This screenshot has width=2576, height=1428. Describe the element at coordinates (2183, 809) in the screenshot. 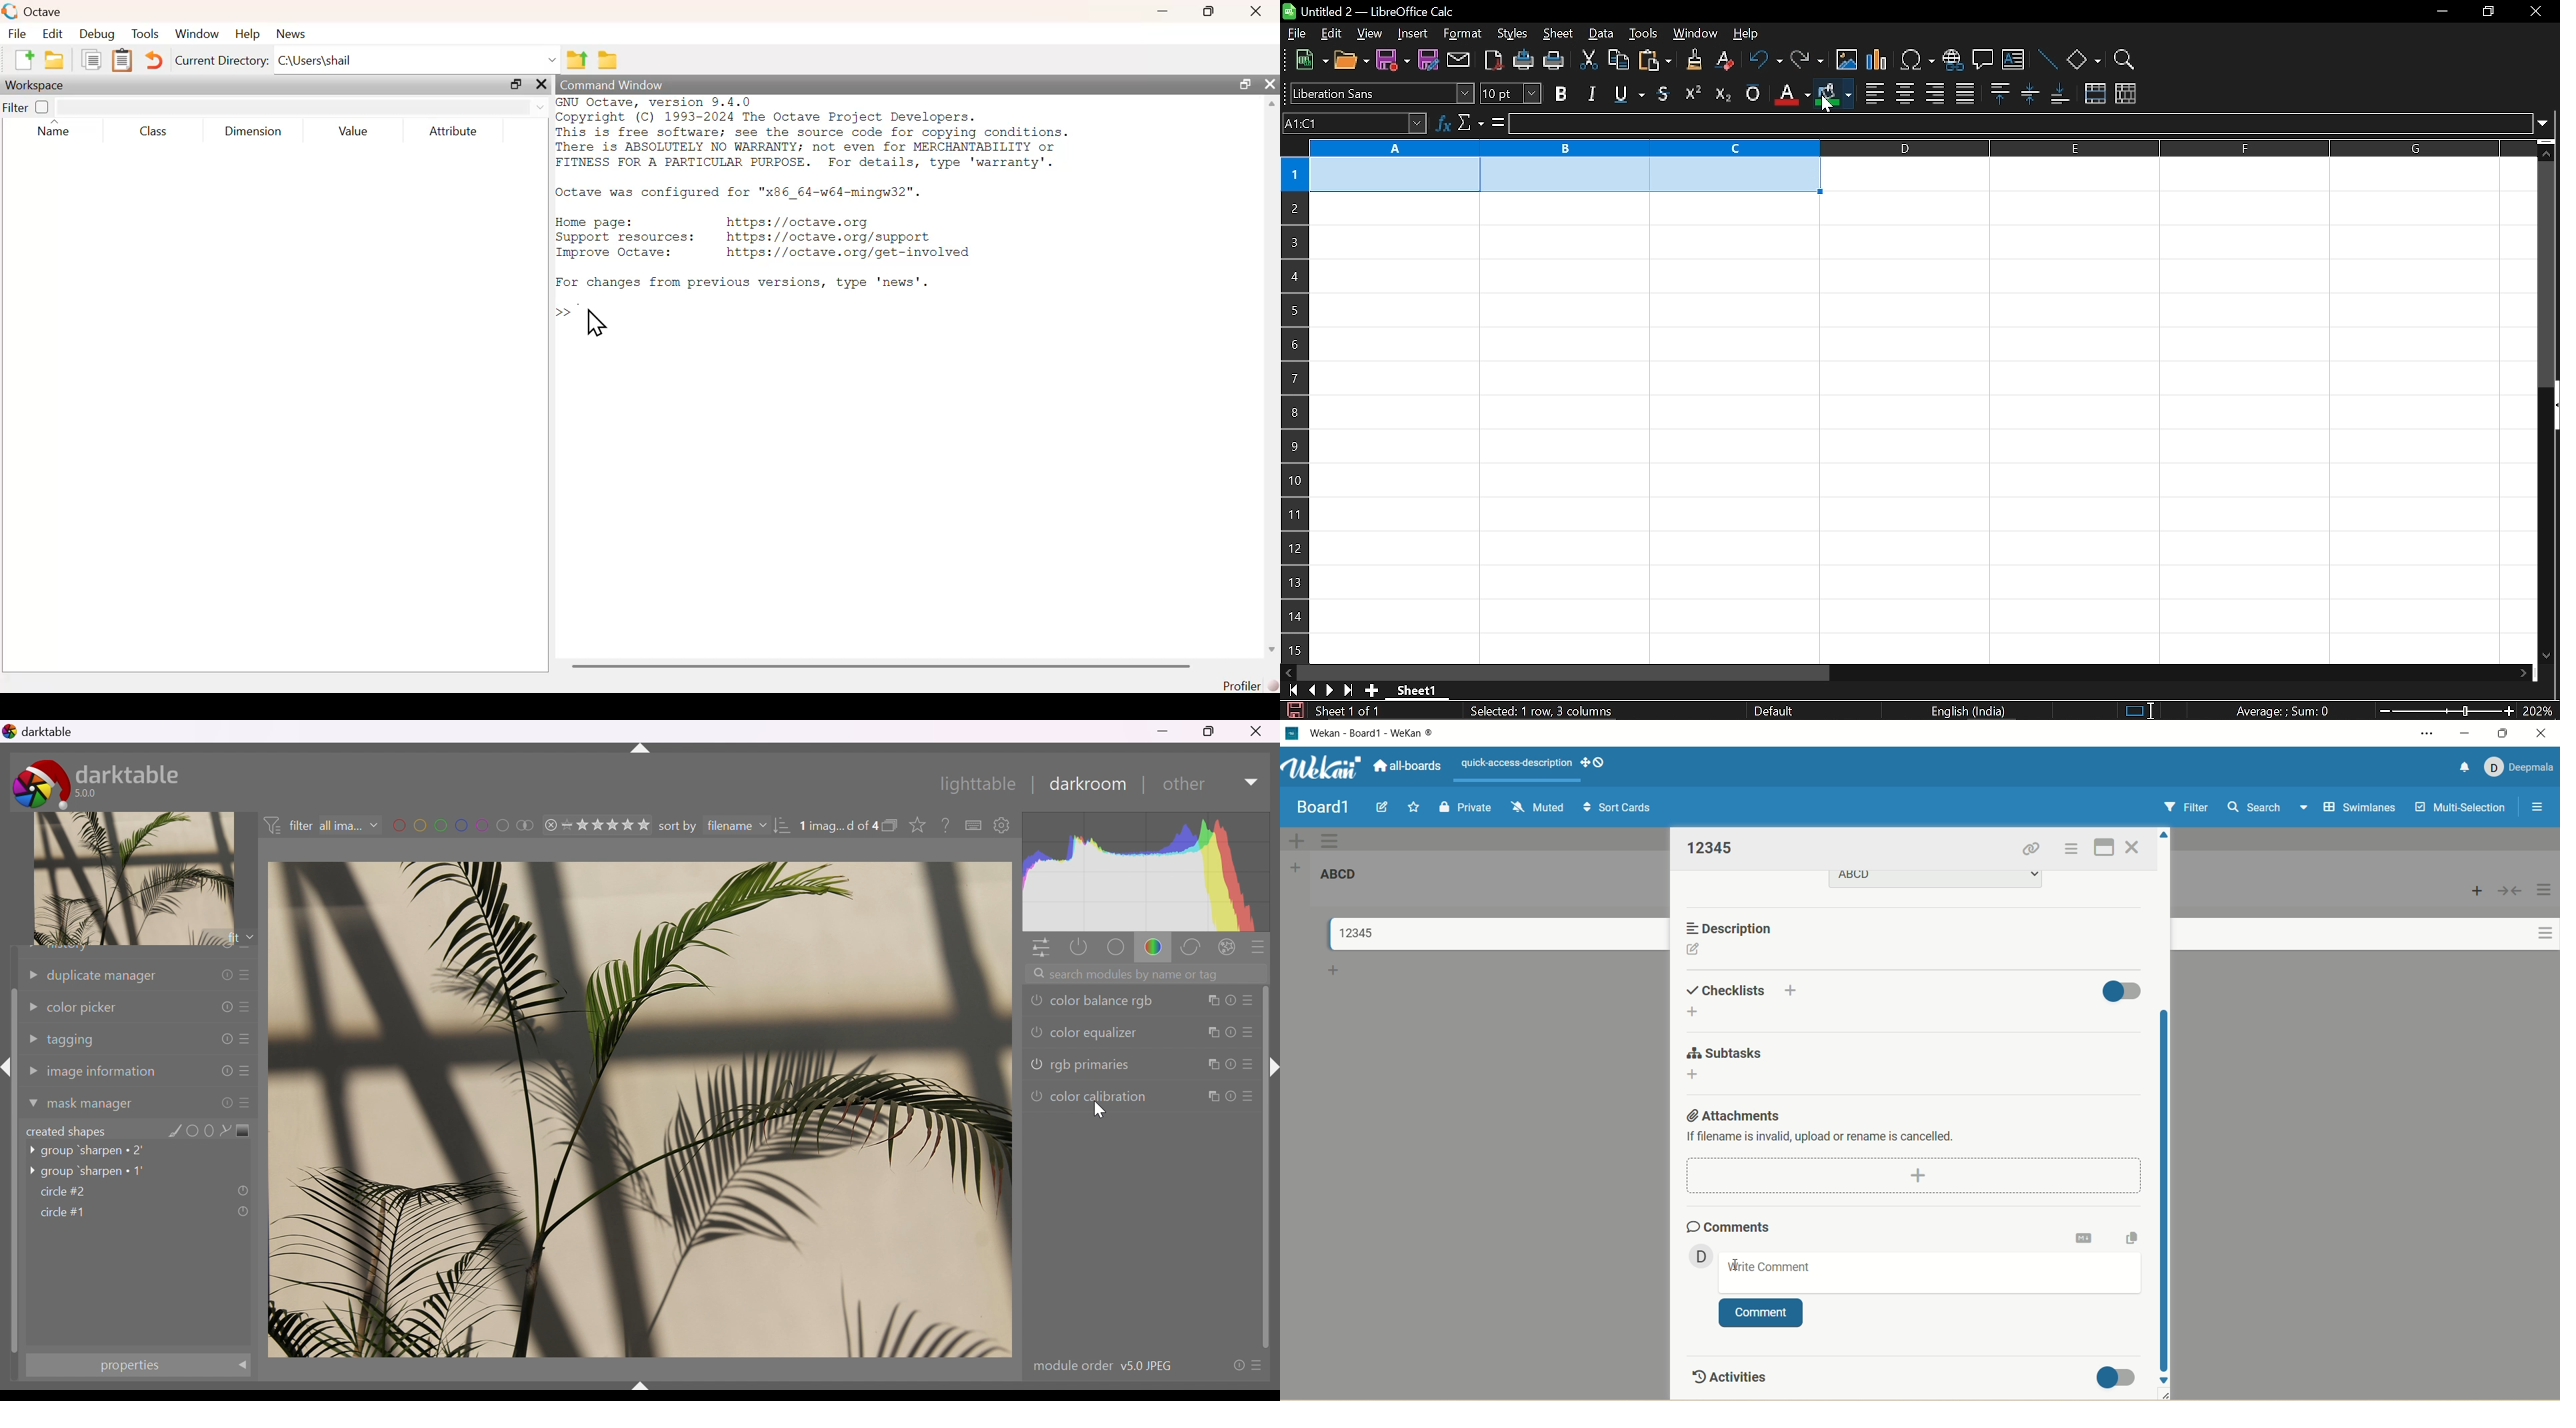

I see `filter` at that location.